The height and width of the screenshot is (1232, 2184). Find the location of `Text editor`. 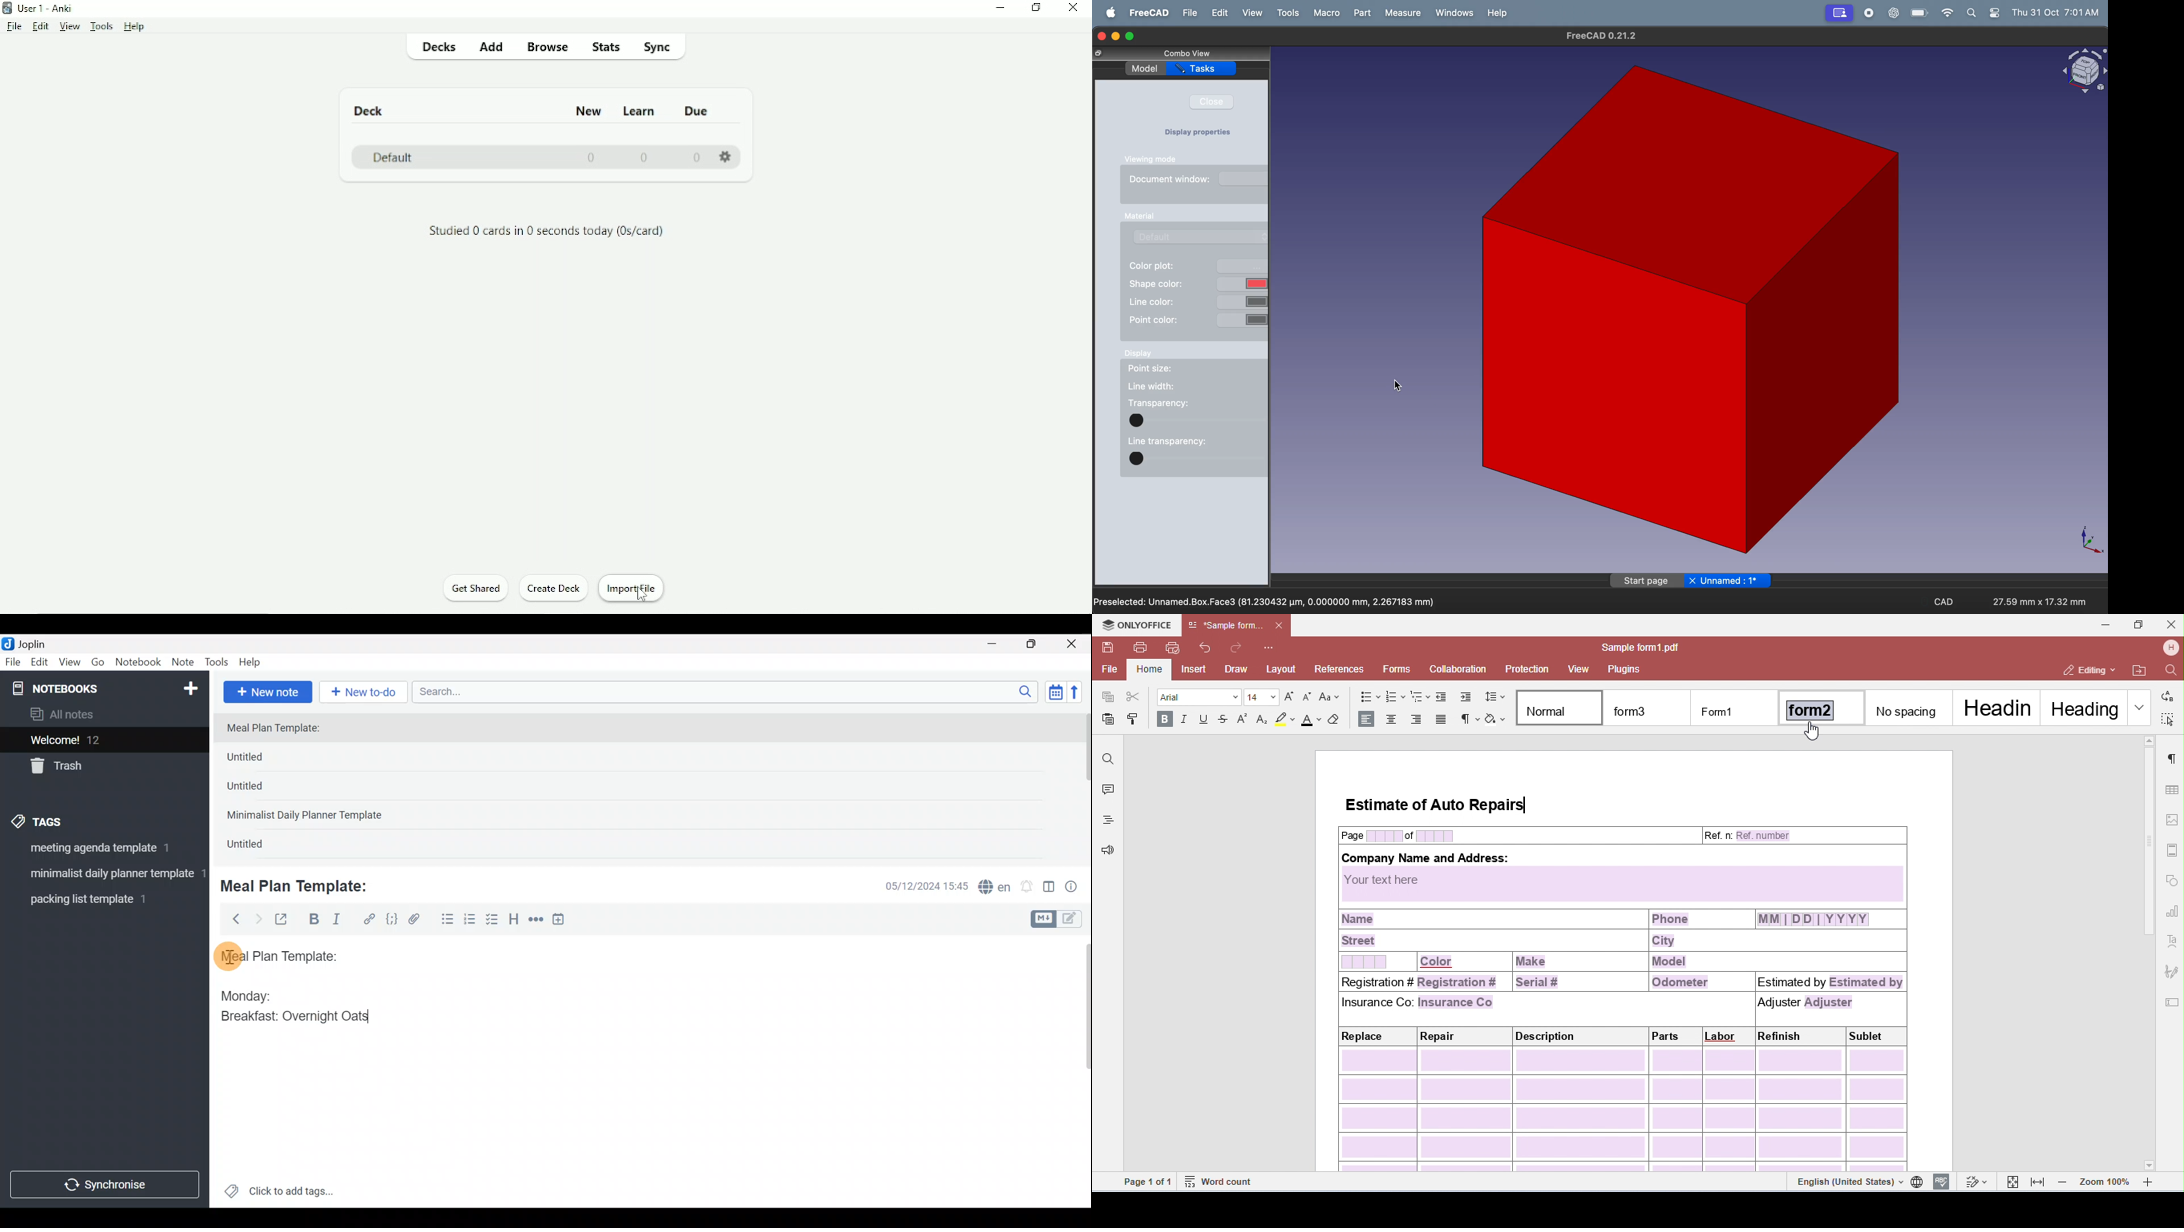

Text editor is located at coordinates (634, 1108).